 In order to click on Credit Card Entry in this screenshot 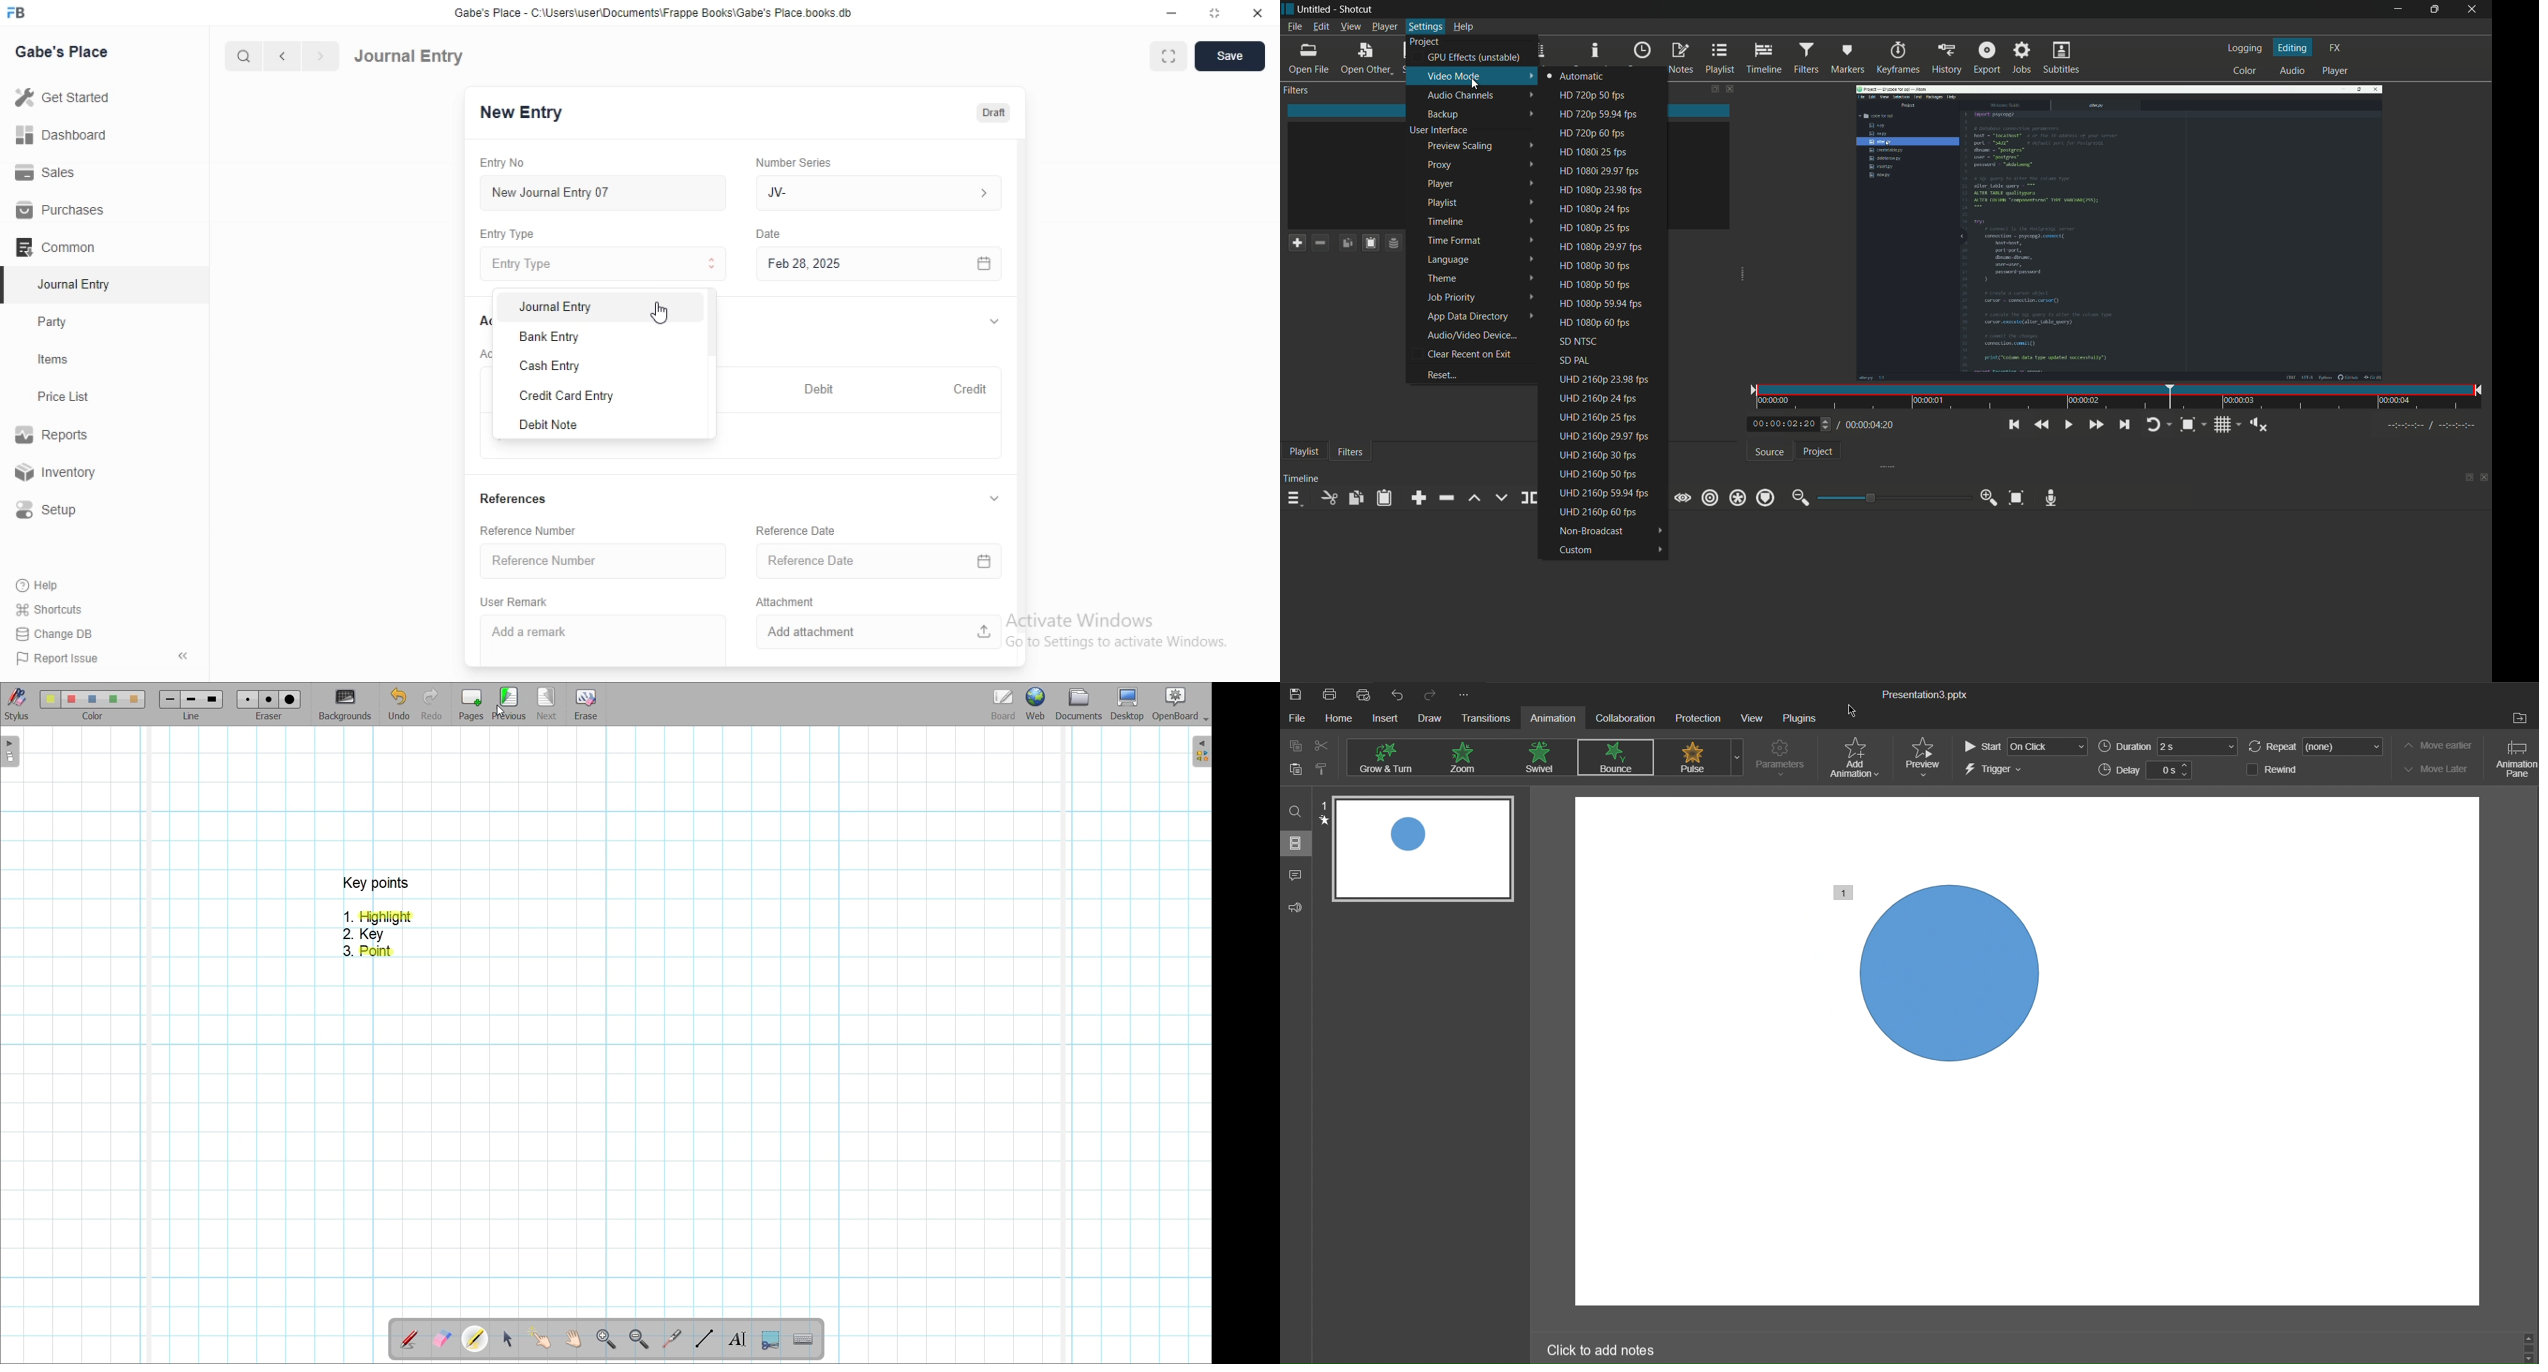, I will do `click(562, 395)`.